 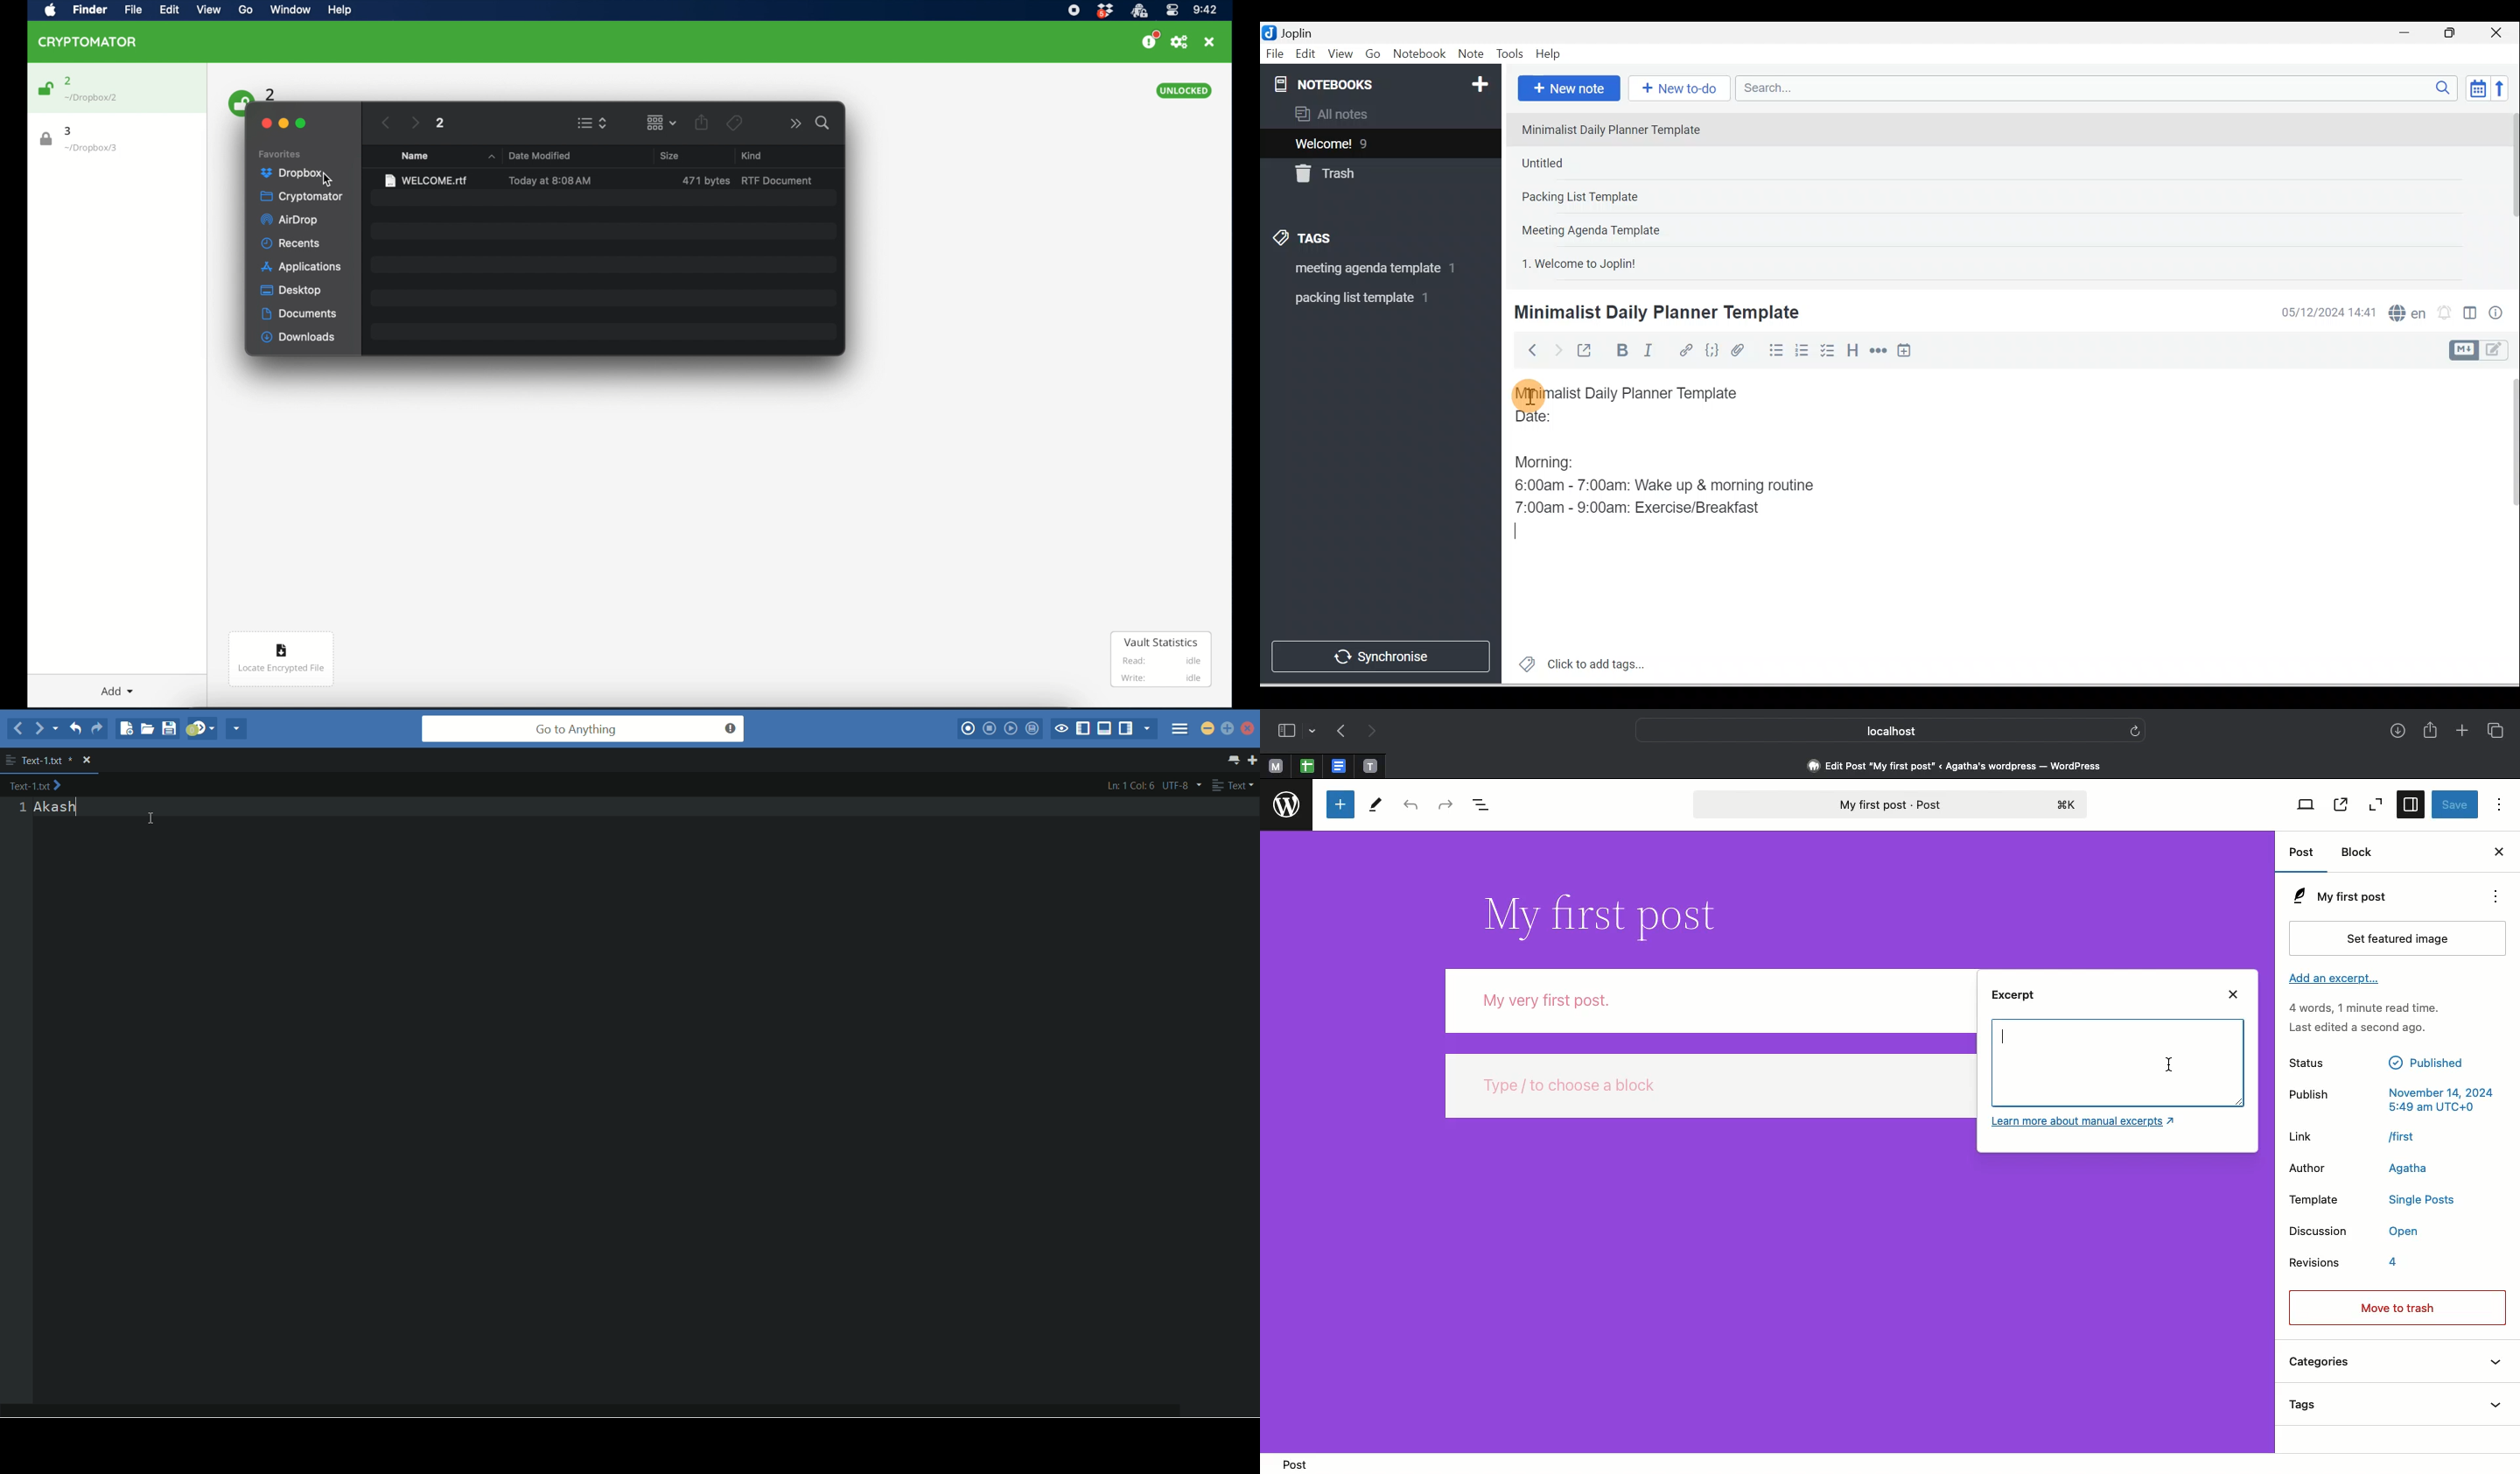 What do you see at coordinates (2504, 88) in the screenshot?
I see `Reverse sort` at bounding box center [2504, 88].